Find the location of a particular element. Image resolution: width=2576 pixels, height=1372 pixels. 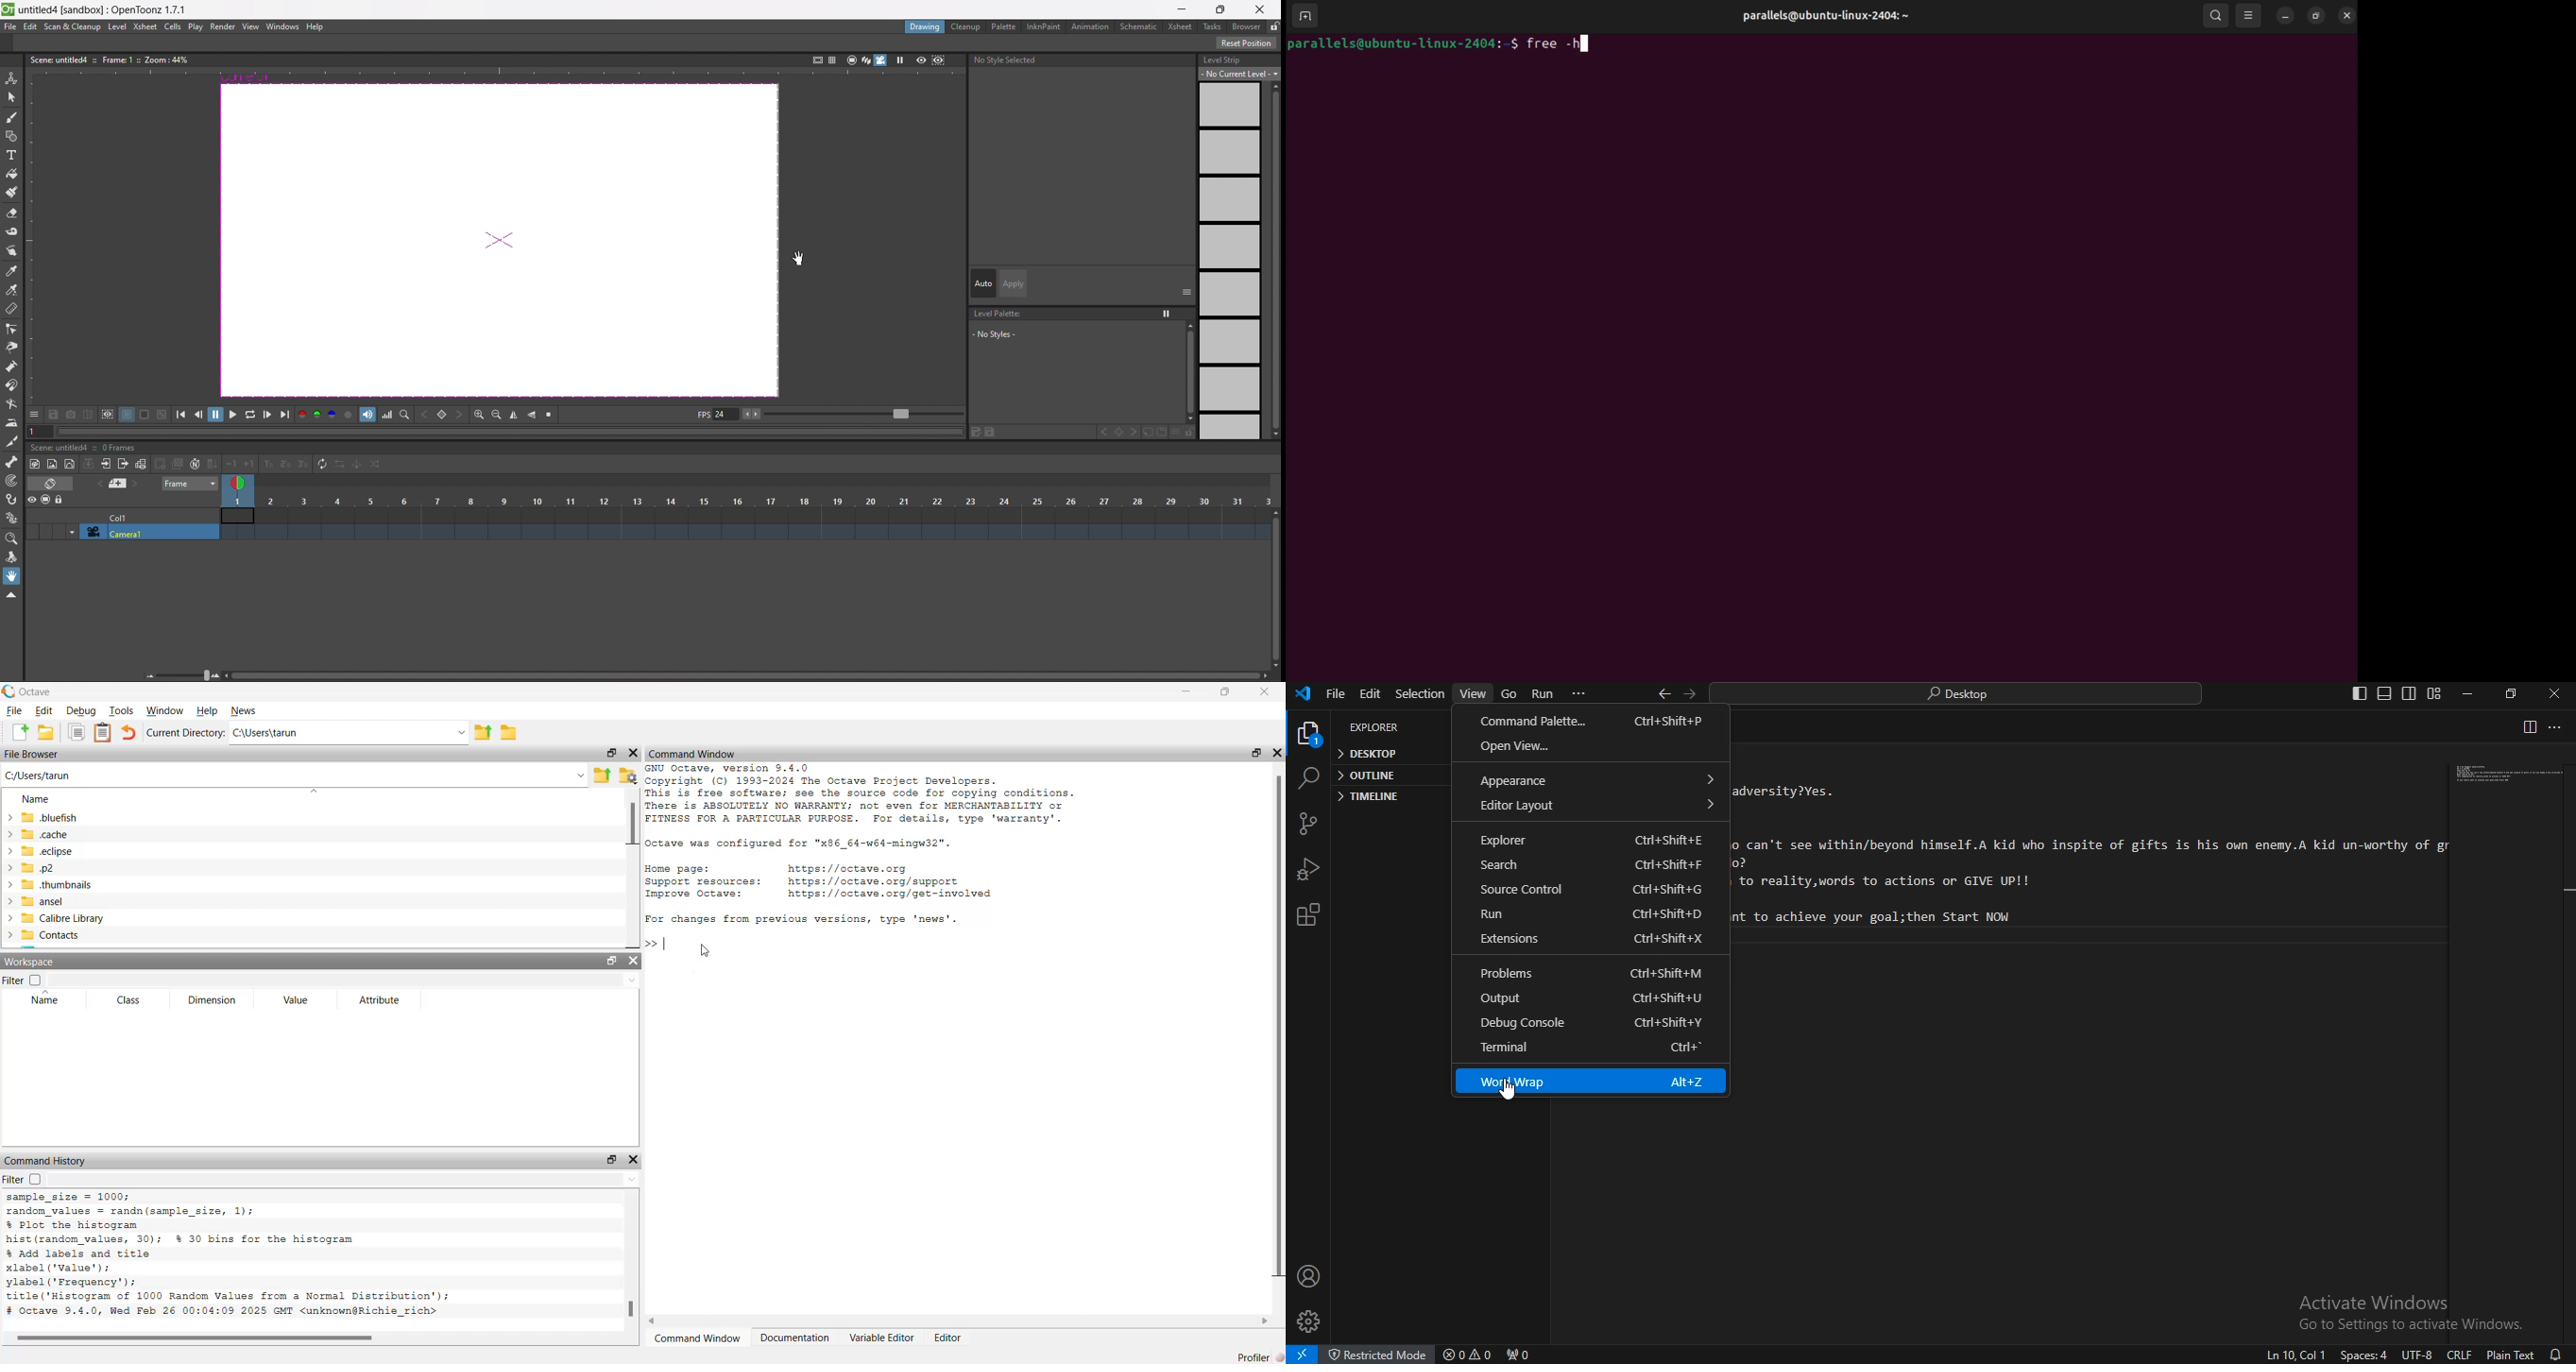

increasestep is located at coordinates (266, 462).